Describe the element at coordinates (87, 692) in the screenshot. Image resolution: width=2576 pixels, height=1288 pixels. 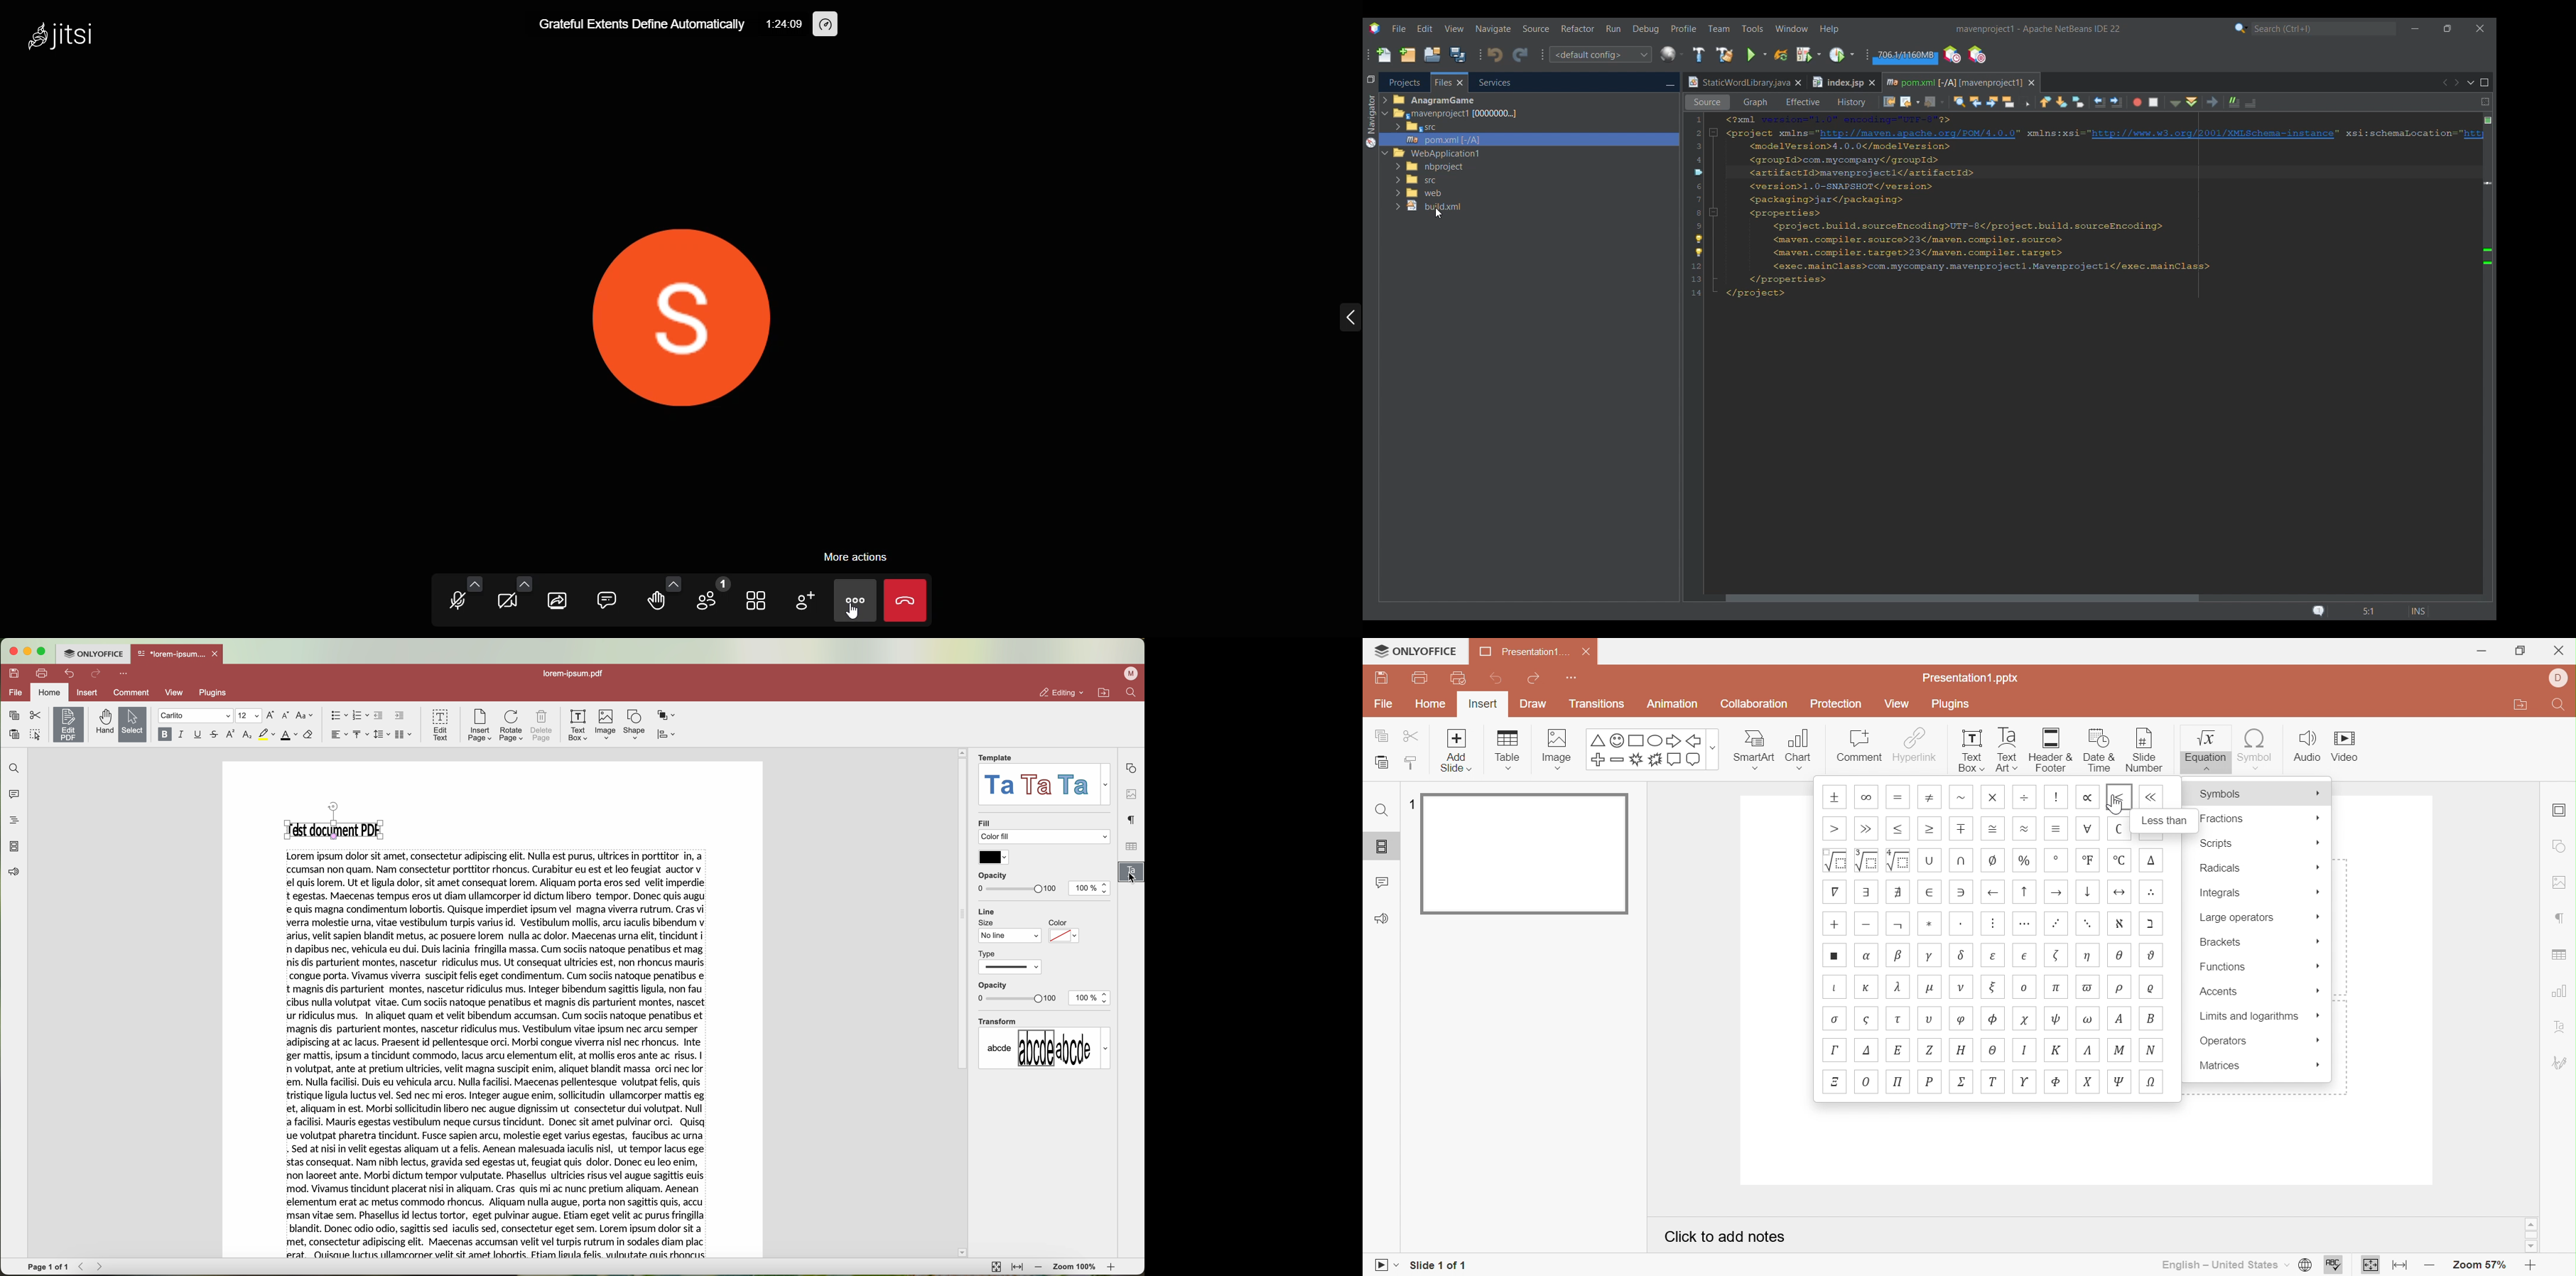
I see `Insert` at that location.